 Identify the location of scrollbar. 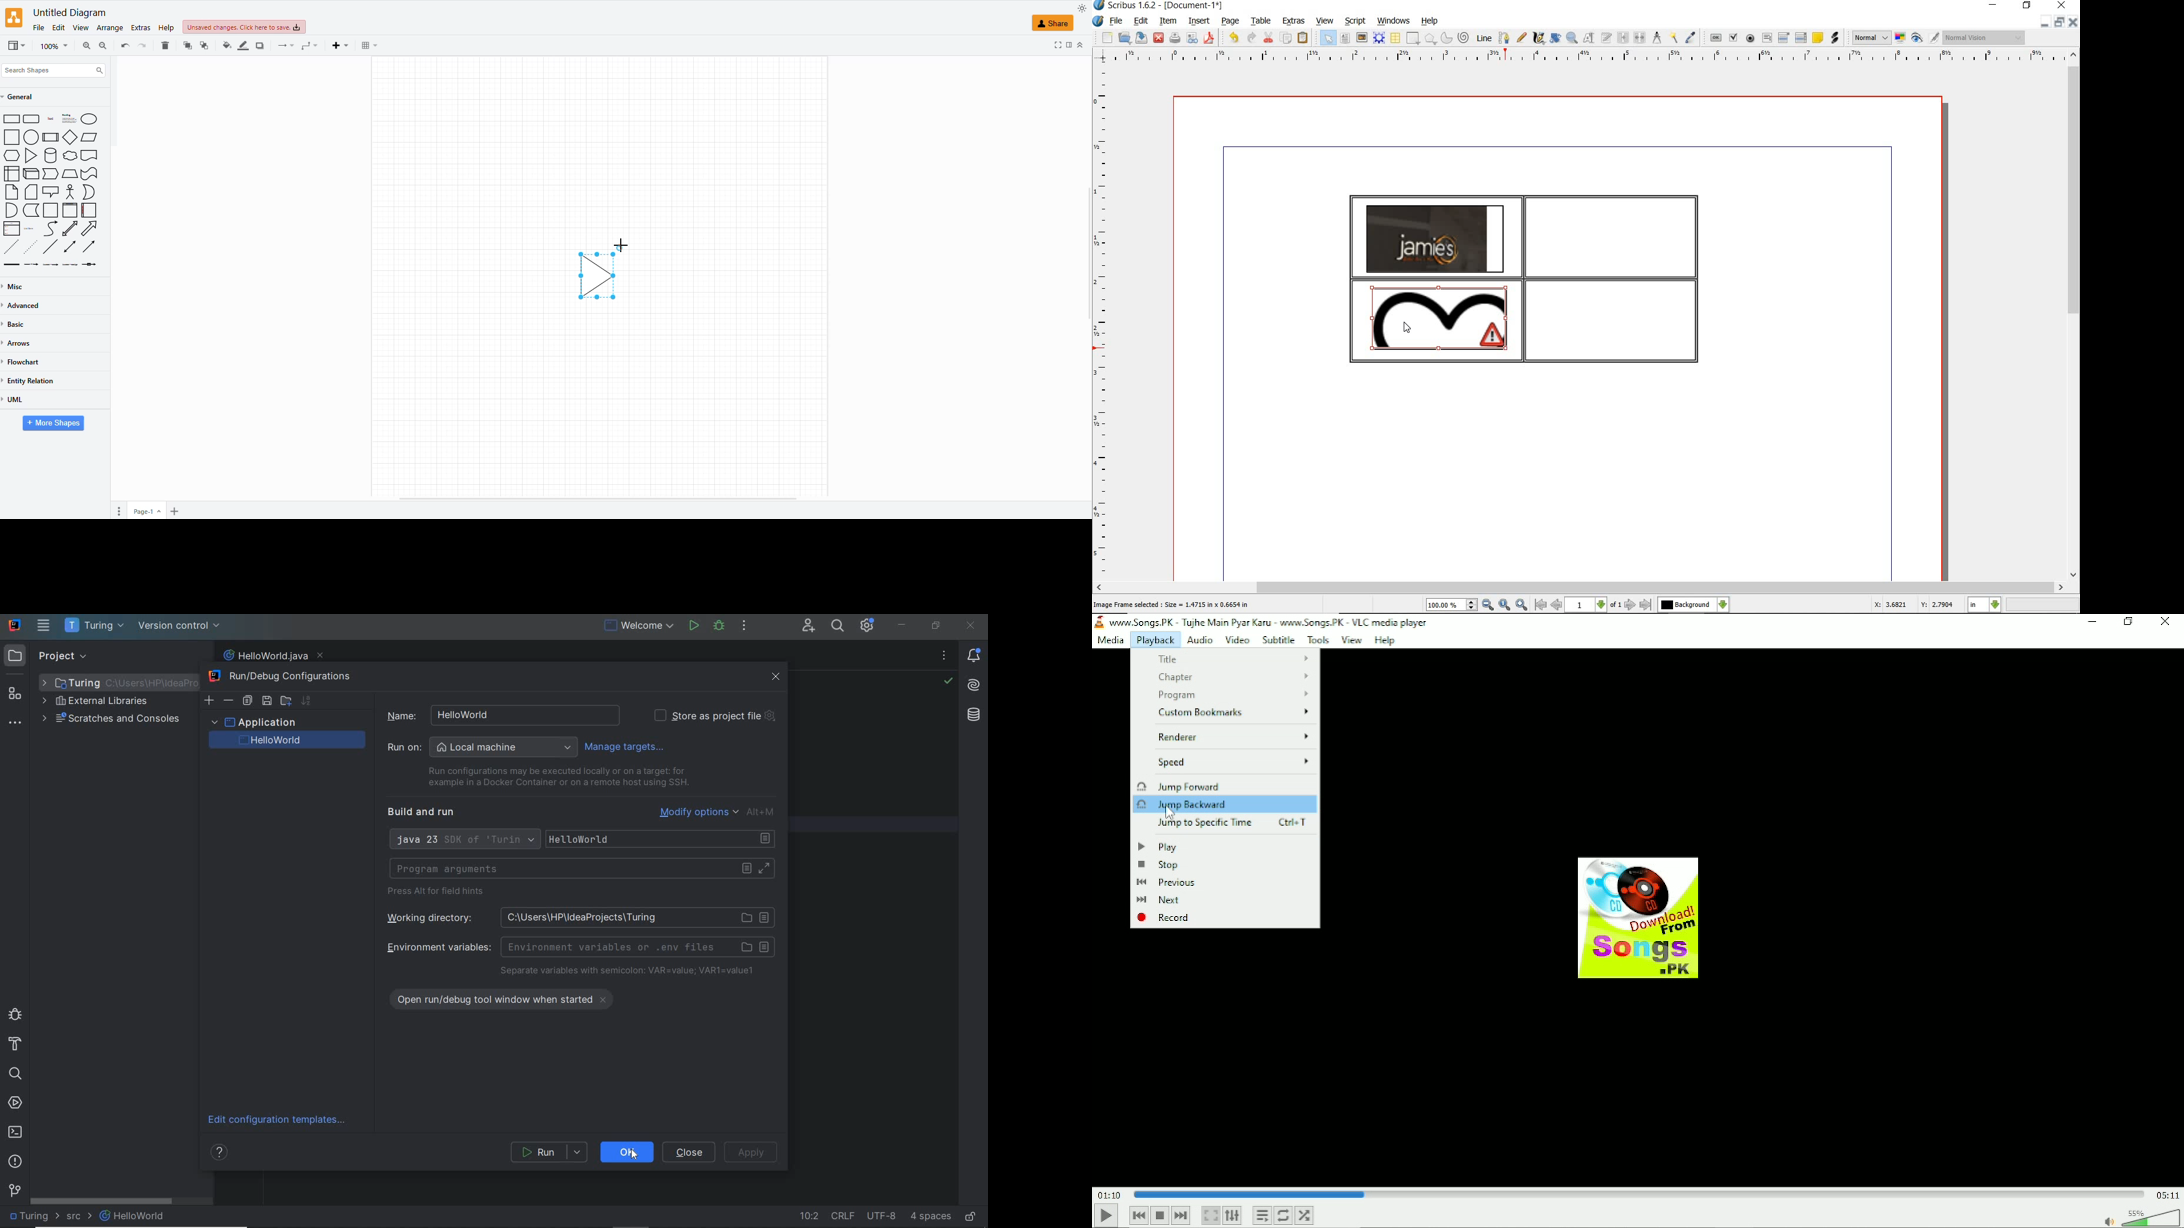
(1579, 588).